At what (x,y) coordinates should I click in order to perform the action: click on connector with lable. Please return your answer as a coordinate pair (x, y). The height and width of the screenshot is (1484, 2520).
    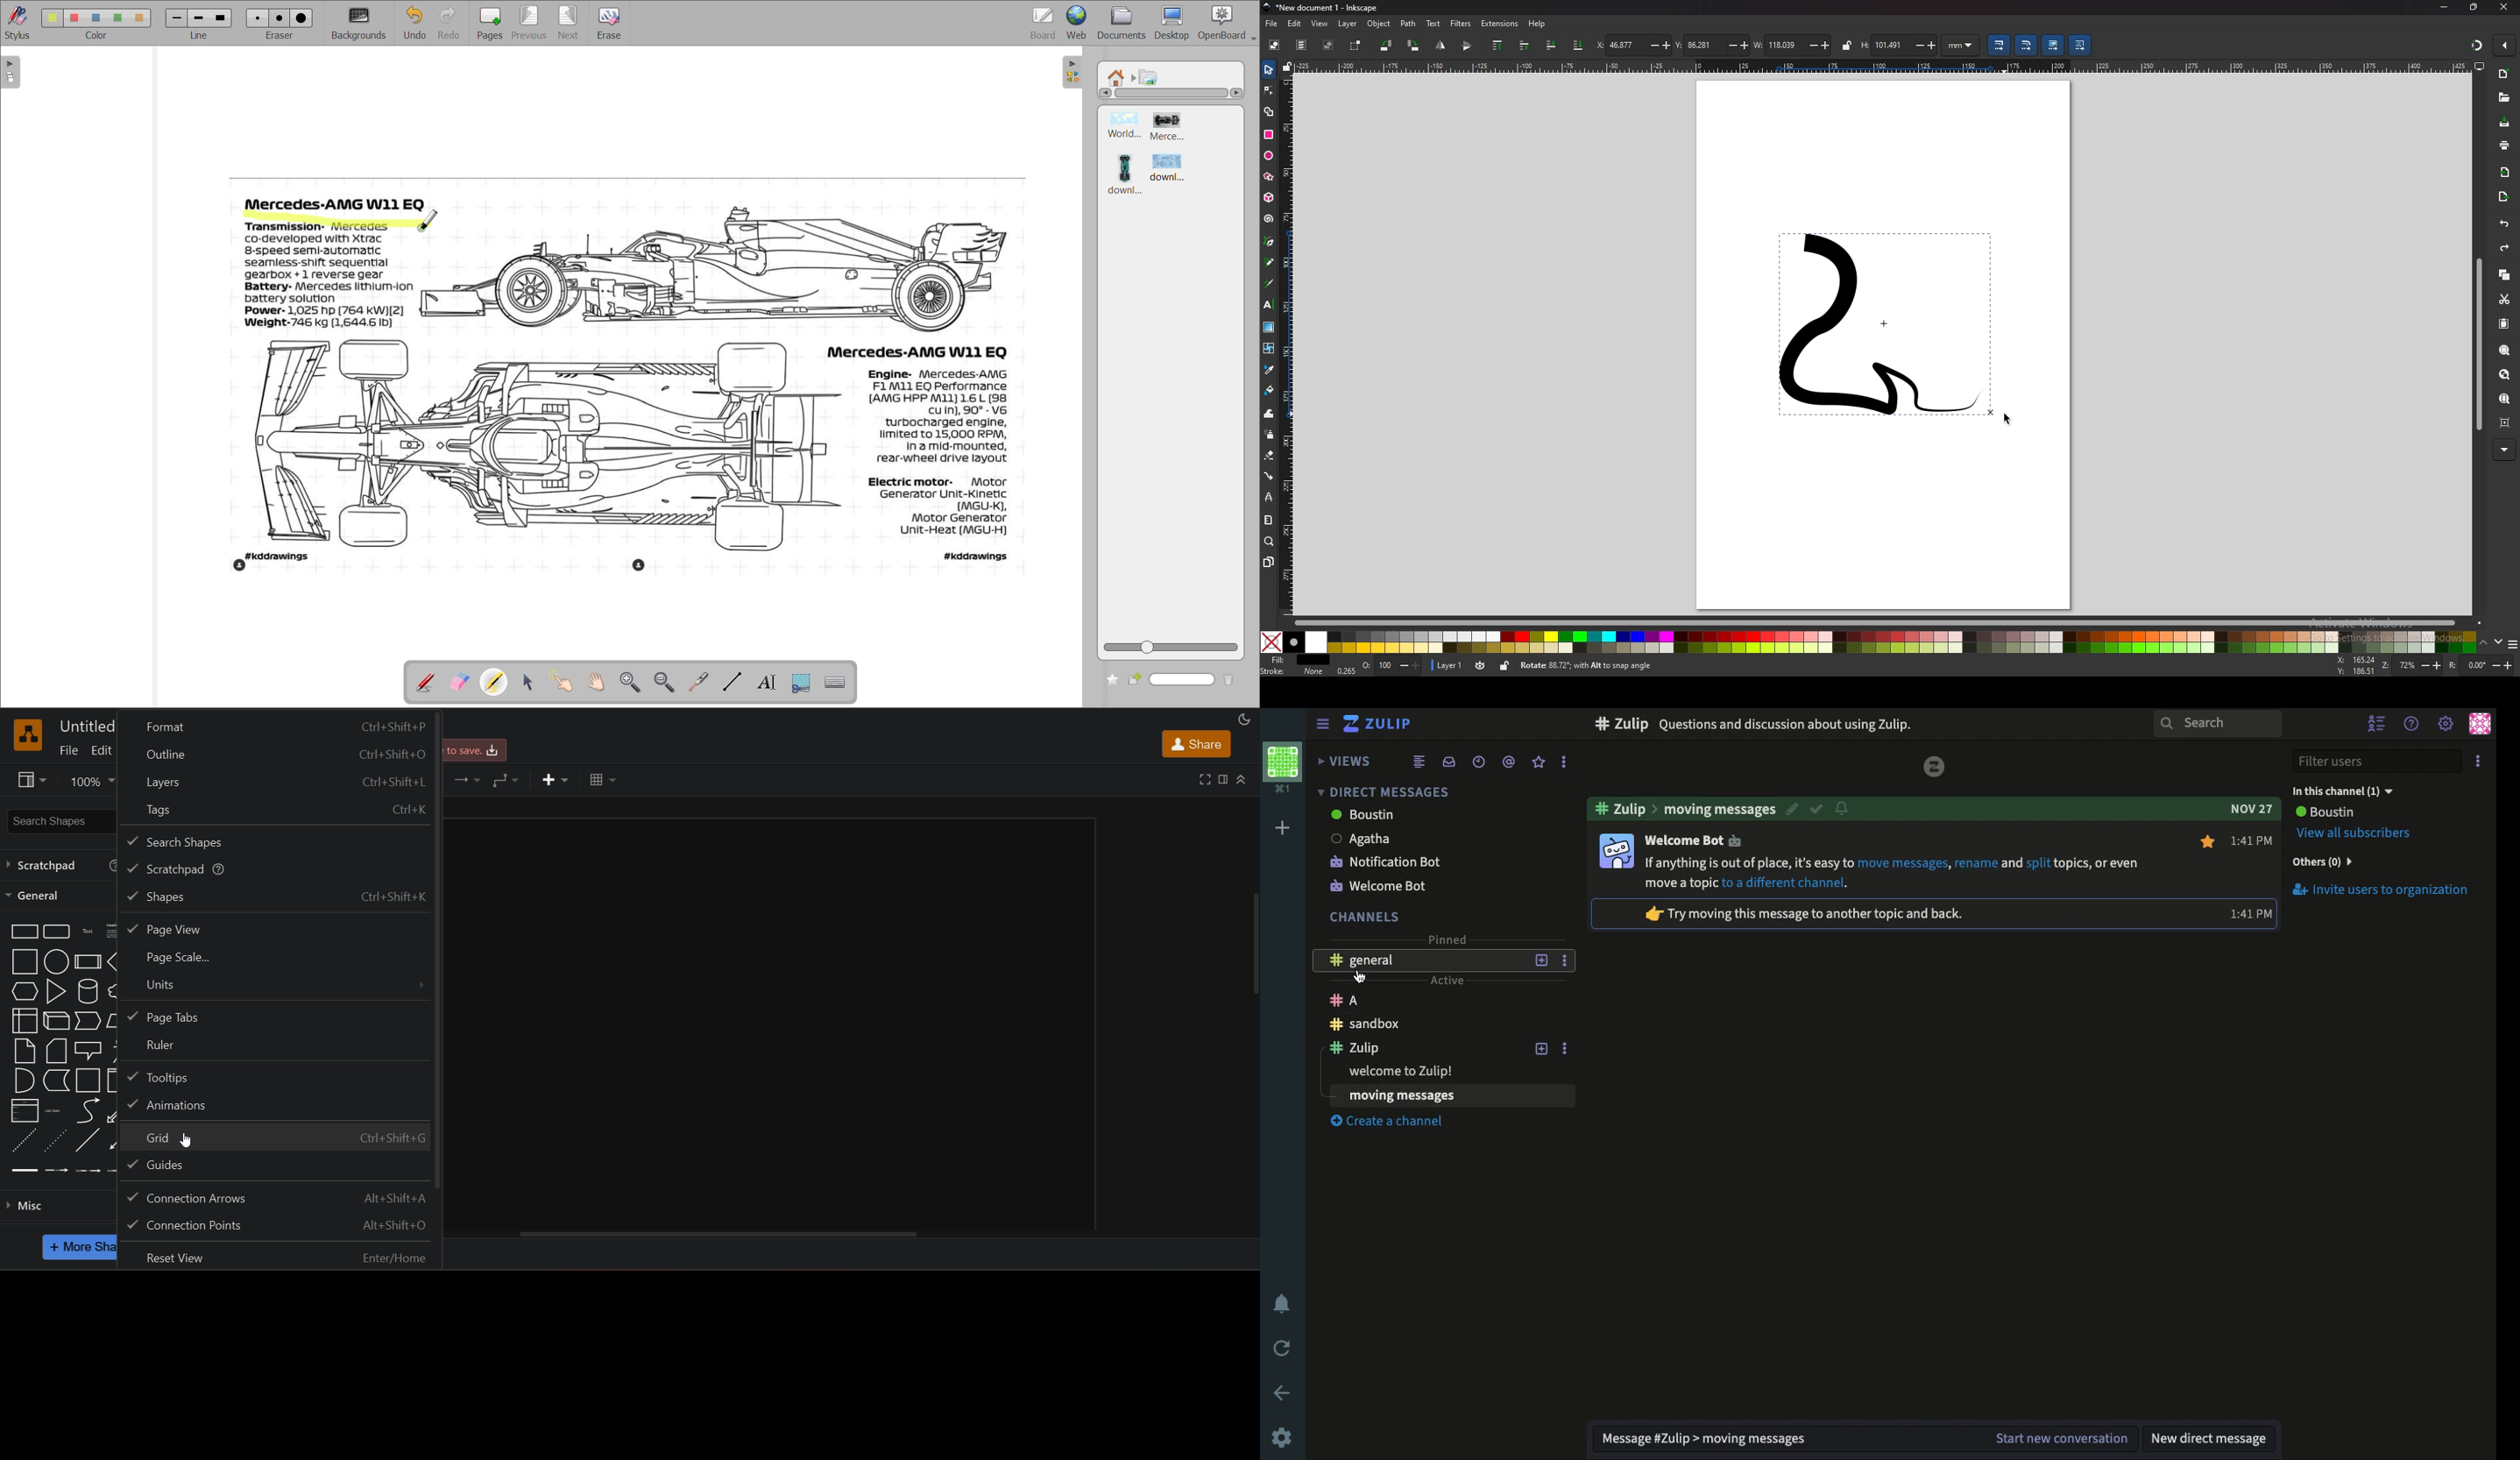
    Looking at the image, I should click on (56, 1171).